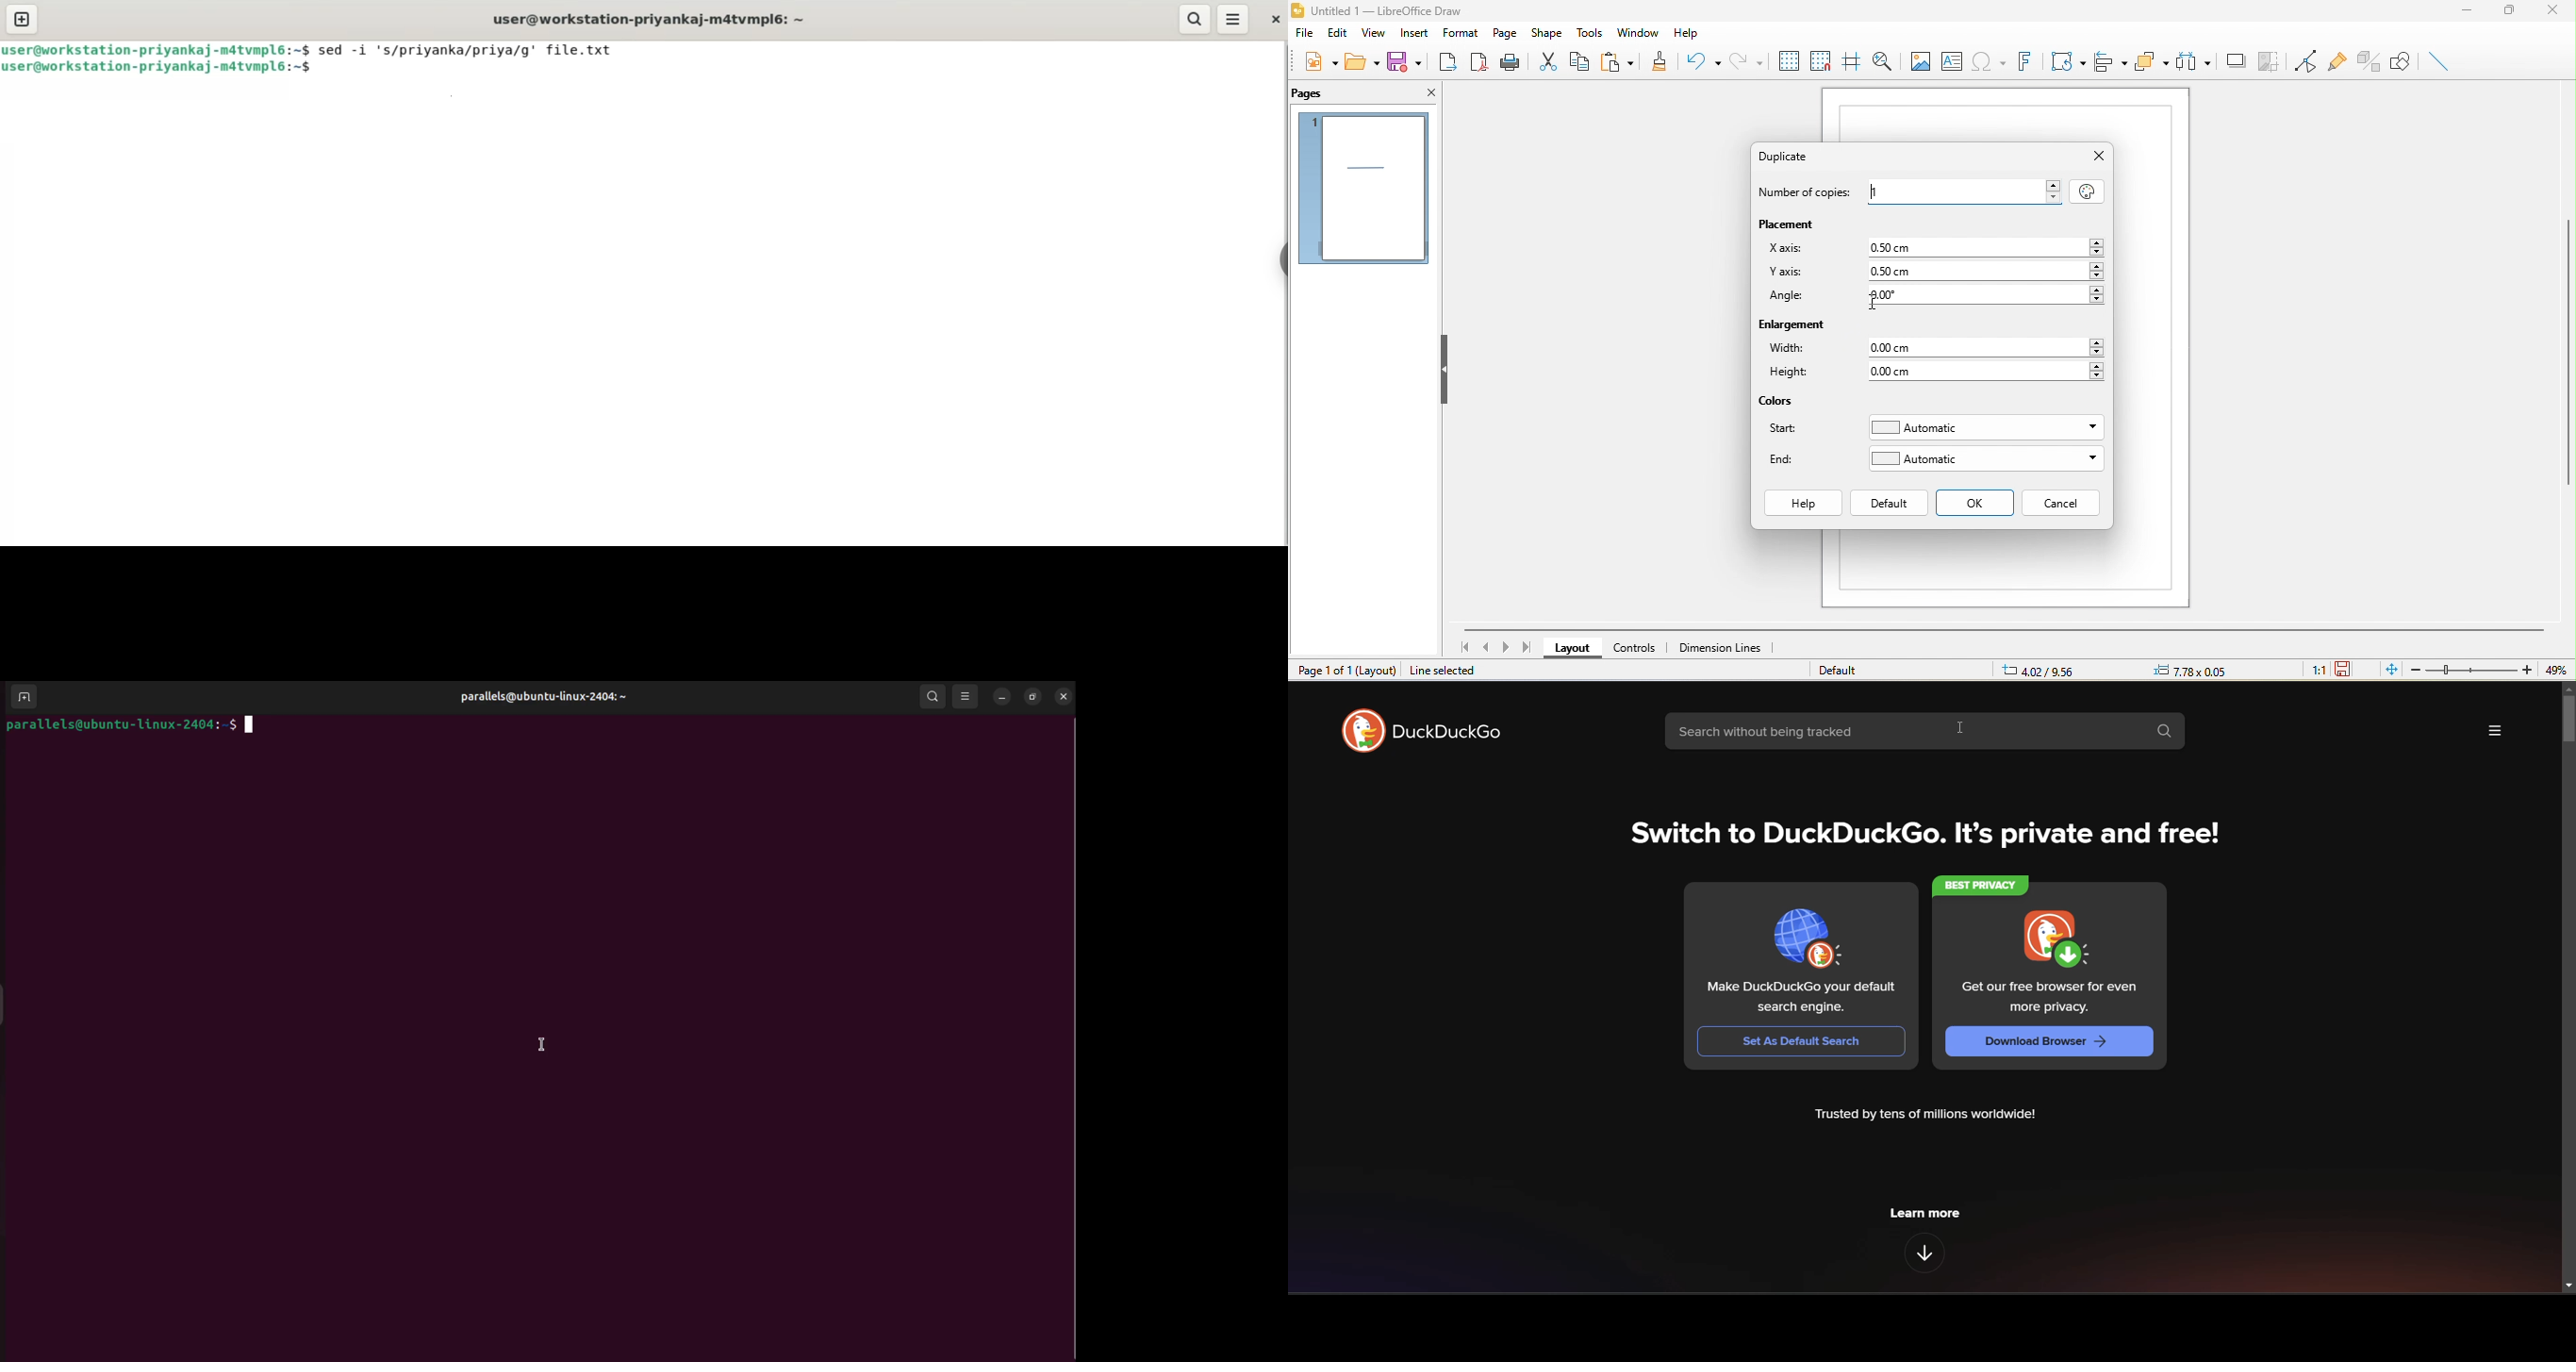  What do you see at coordinates (1377, 11) in the screenshot?
I see `title` at bounding box center [1377, 11].